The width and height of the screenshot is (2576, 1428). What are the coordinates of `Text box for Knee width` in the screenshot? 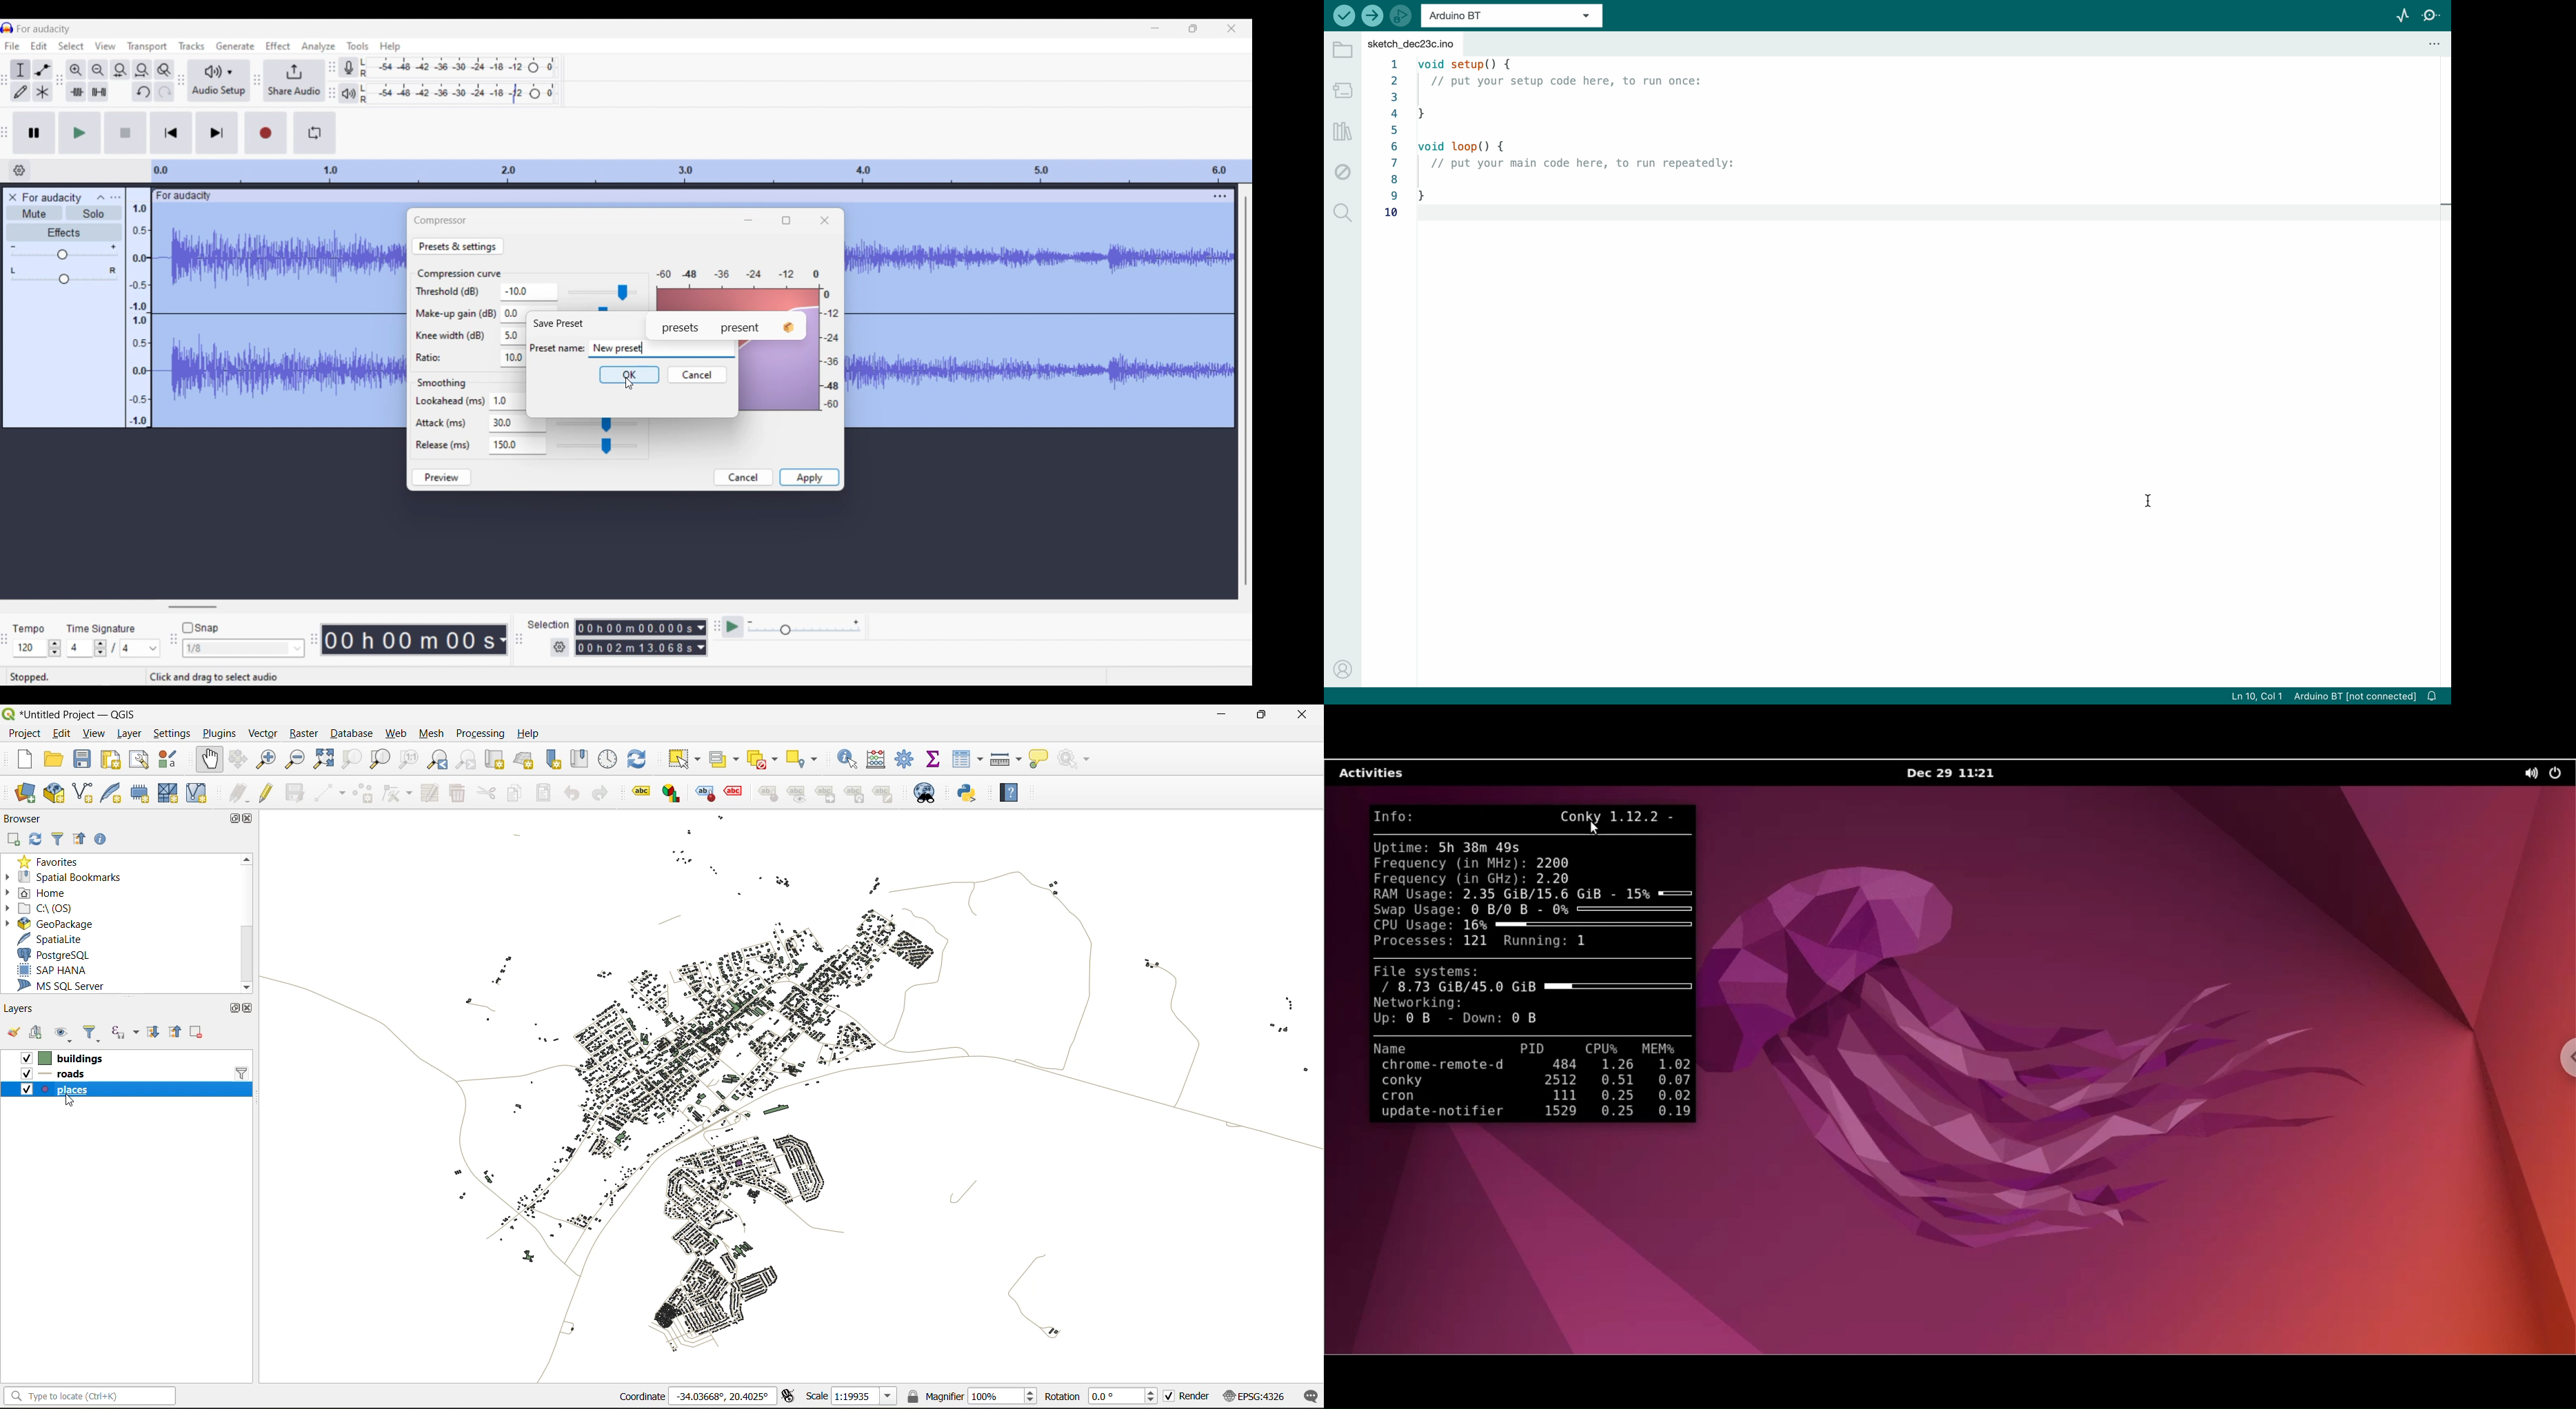 It's located at (513, 337).